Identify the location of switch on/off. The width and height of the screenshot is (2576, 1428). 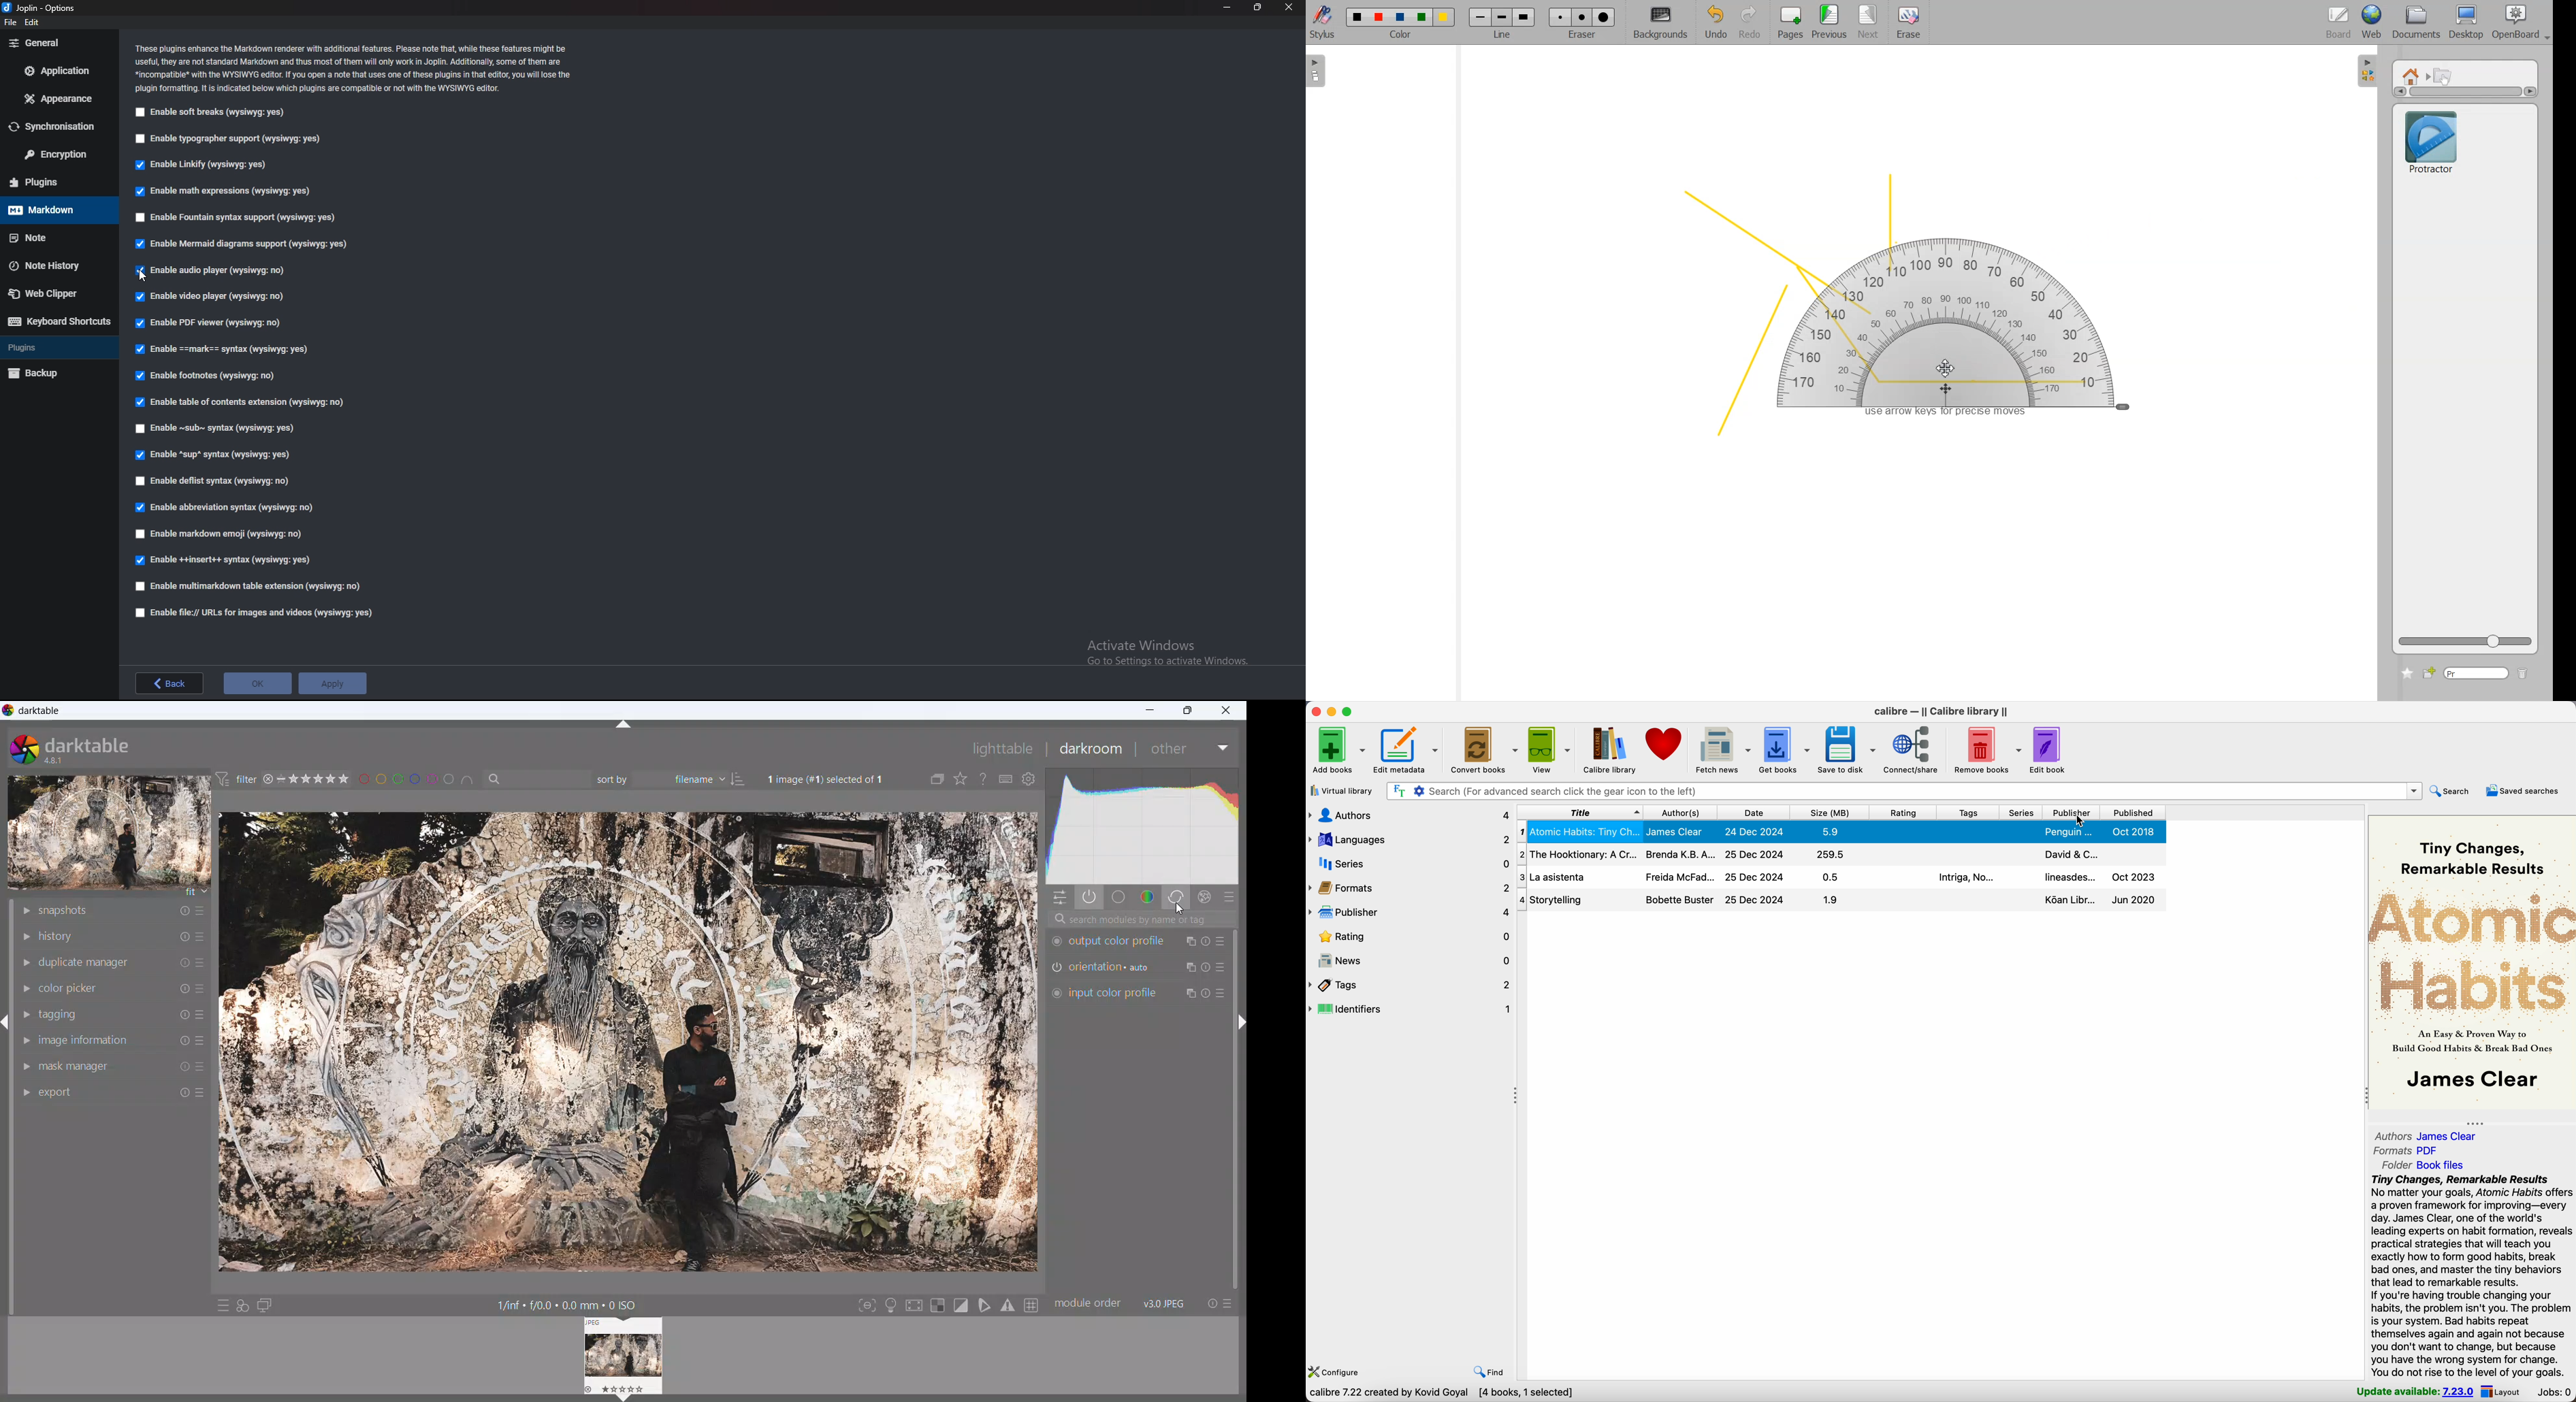
(1057, 941).